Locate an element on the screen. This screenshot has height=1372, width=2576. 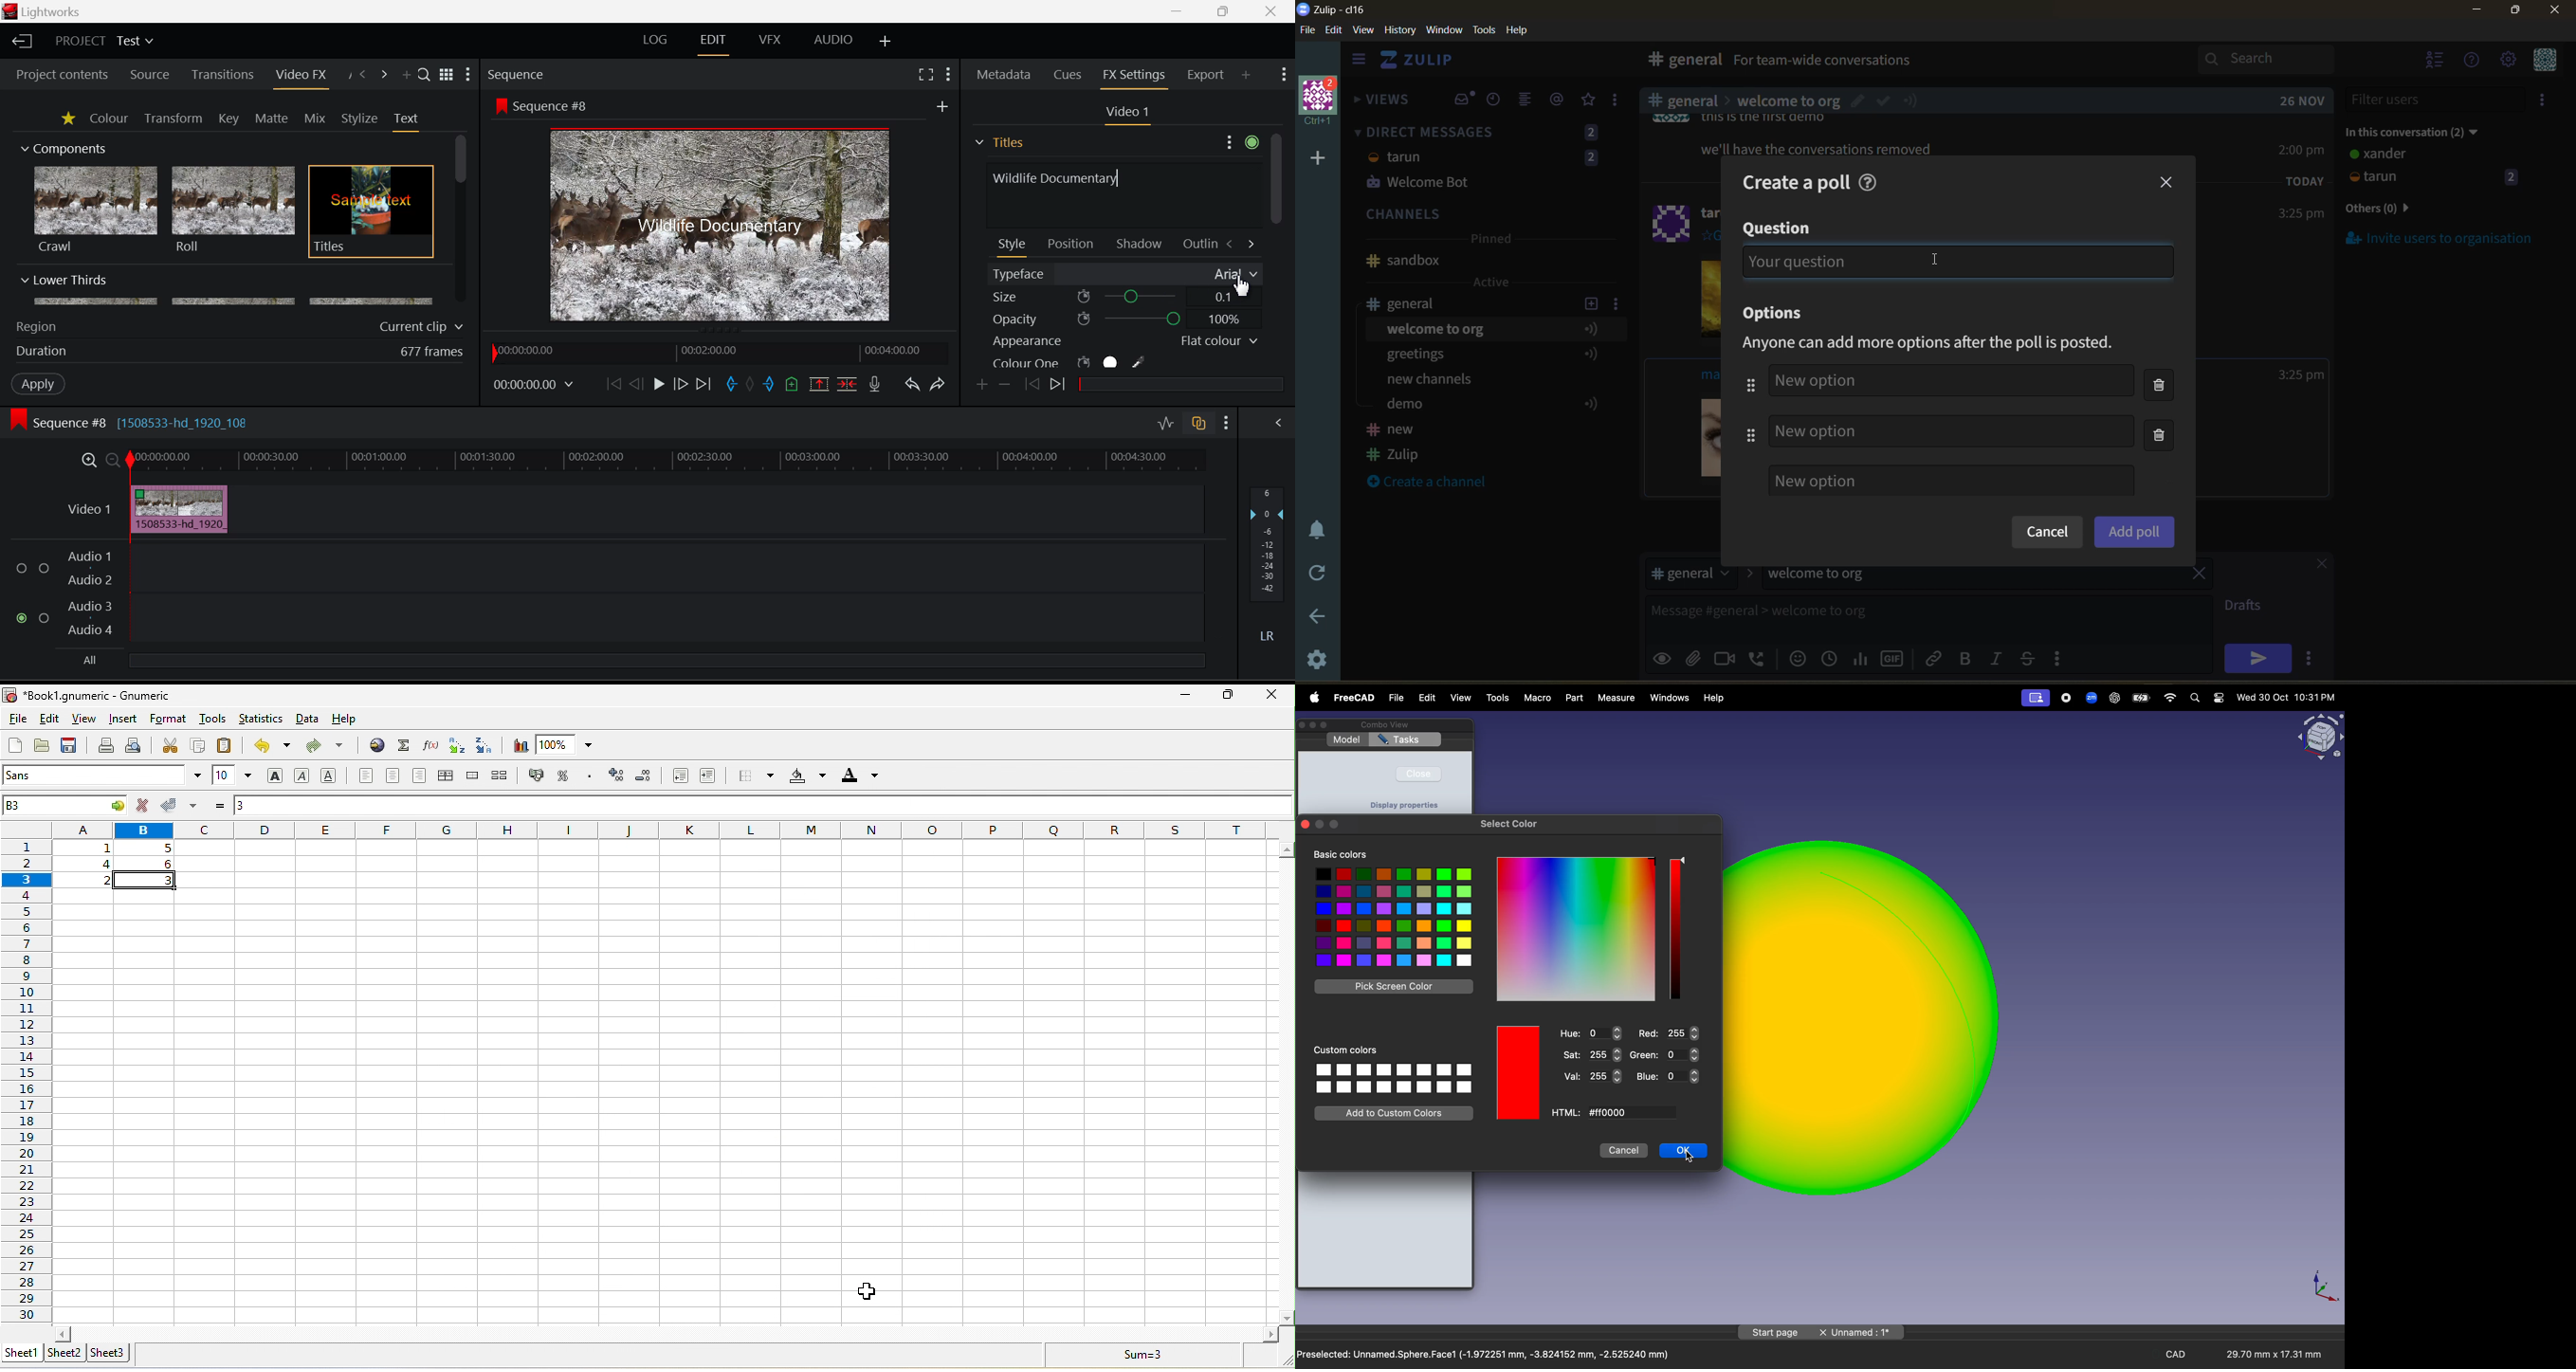
checkbox is located at coordinates (47, 619).